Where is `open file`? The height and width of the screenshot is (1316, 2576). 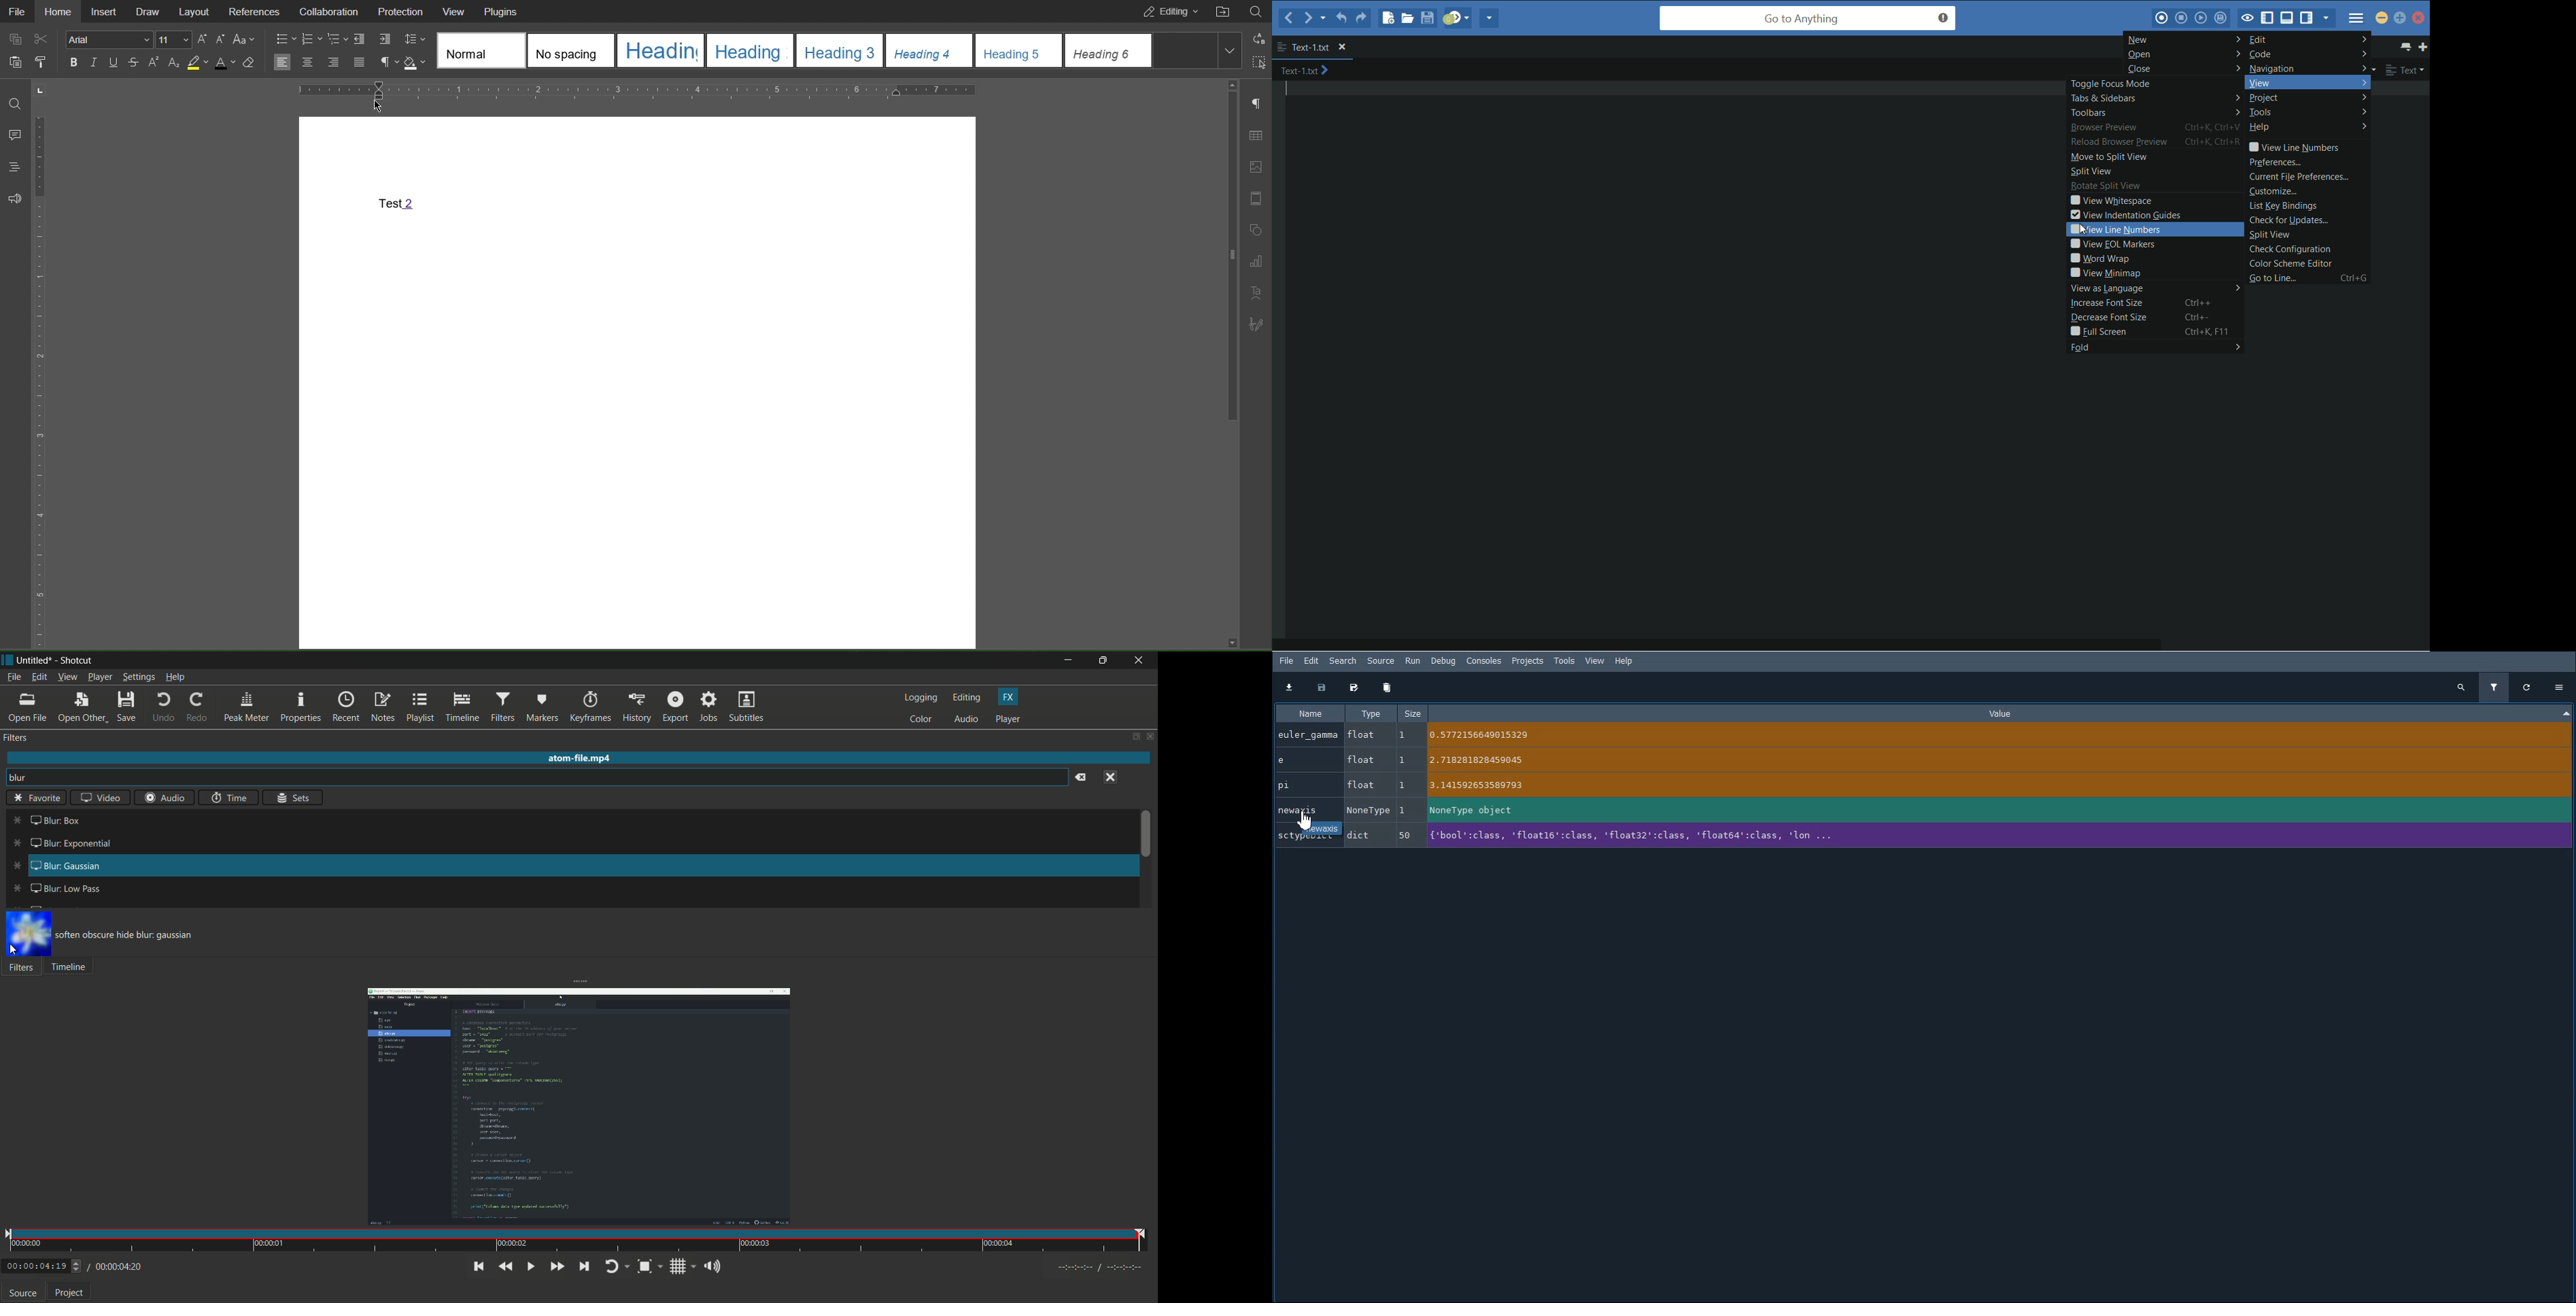
open file is located at coordinates (28, 708).